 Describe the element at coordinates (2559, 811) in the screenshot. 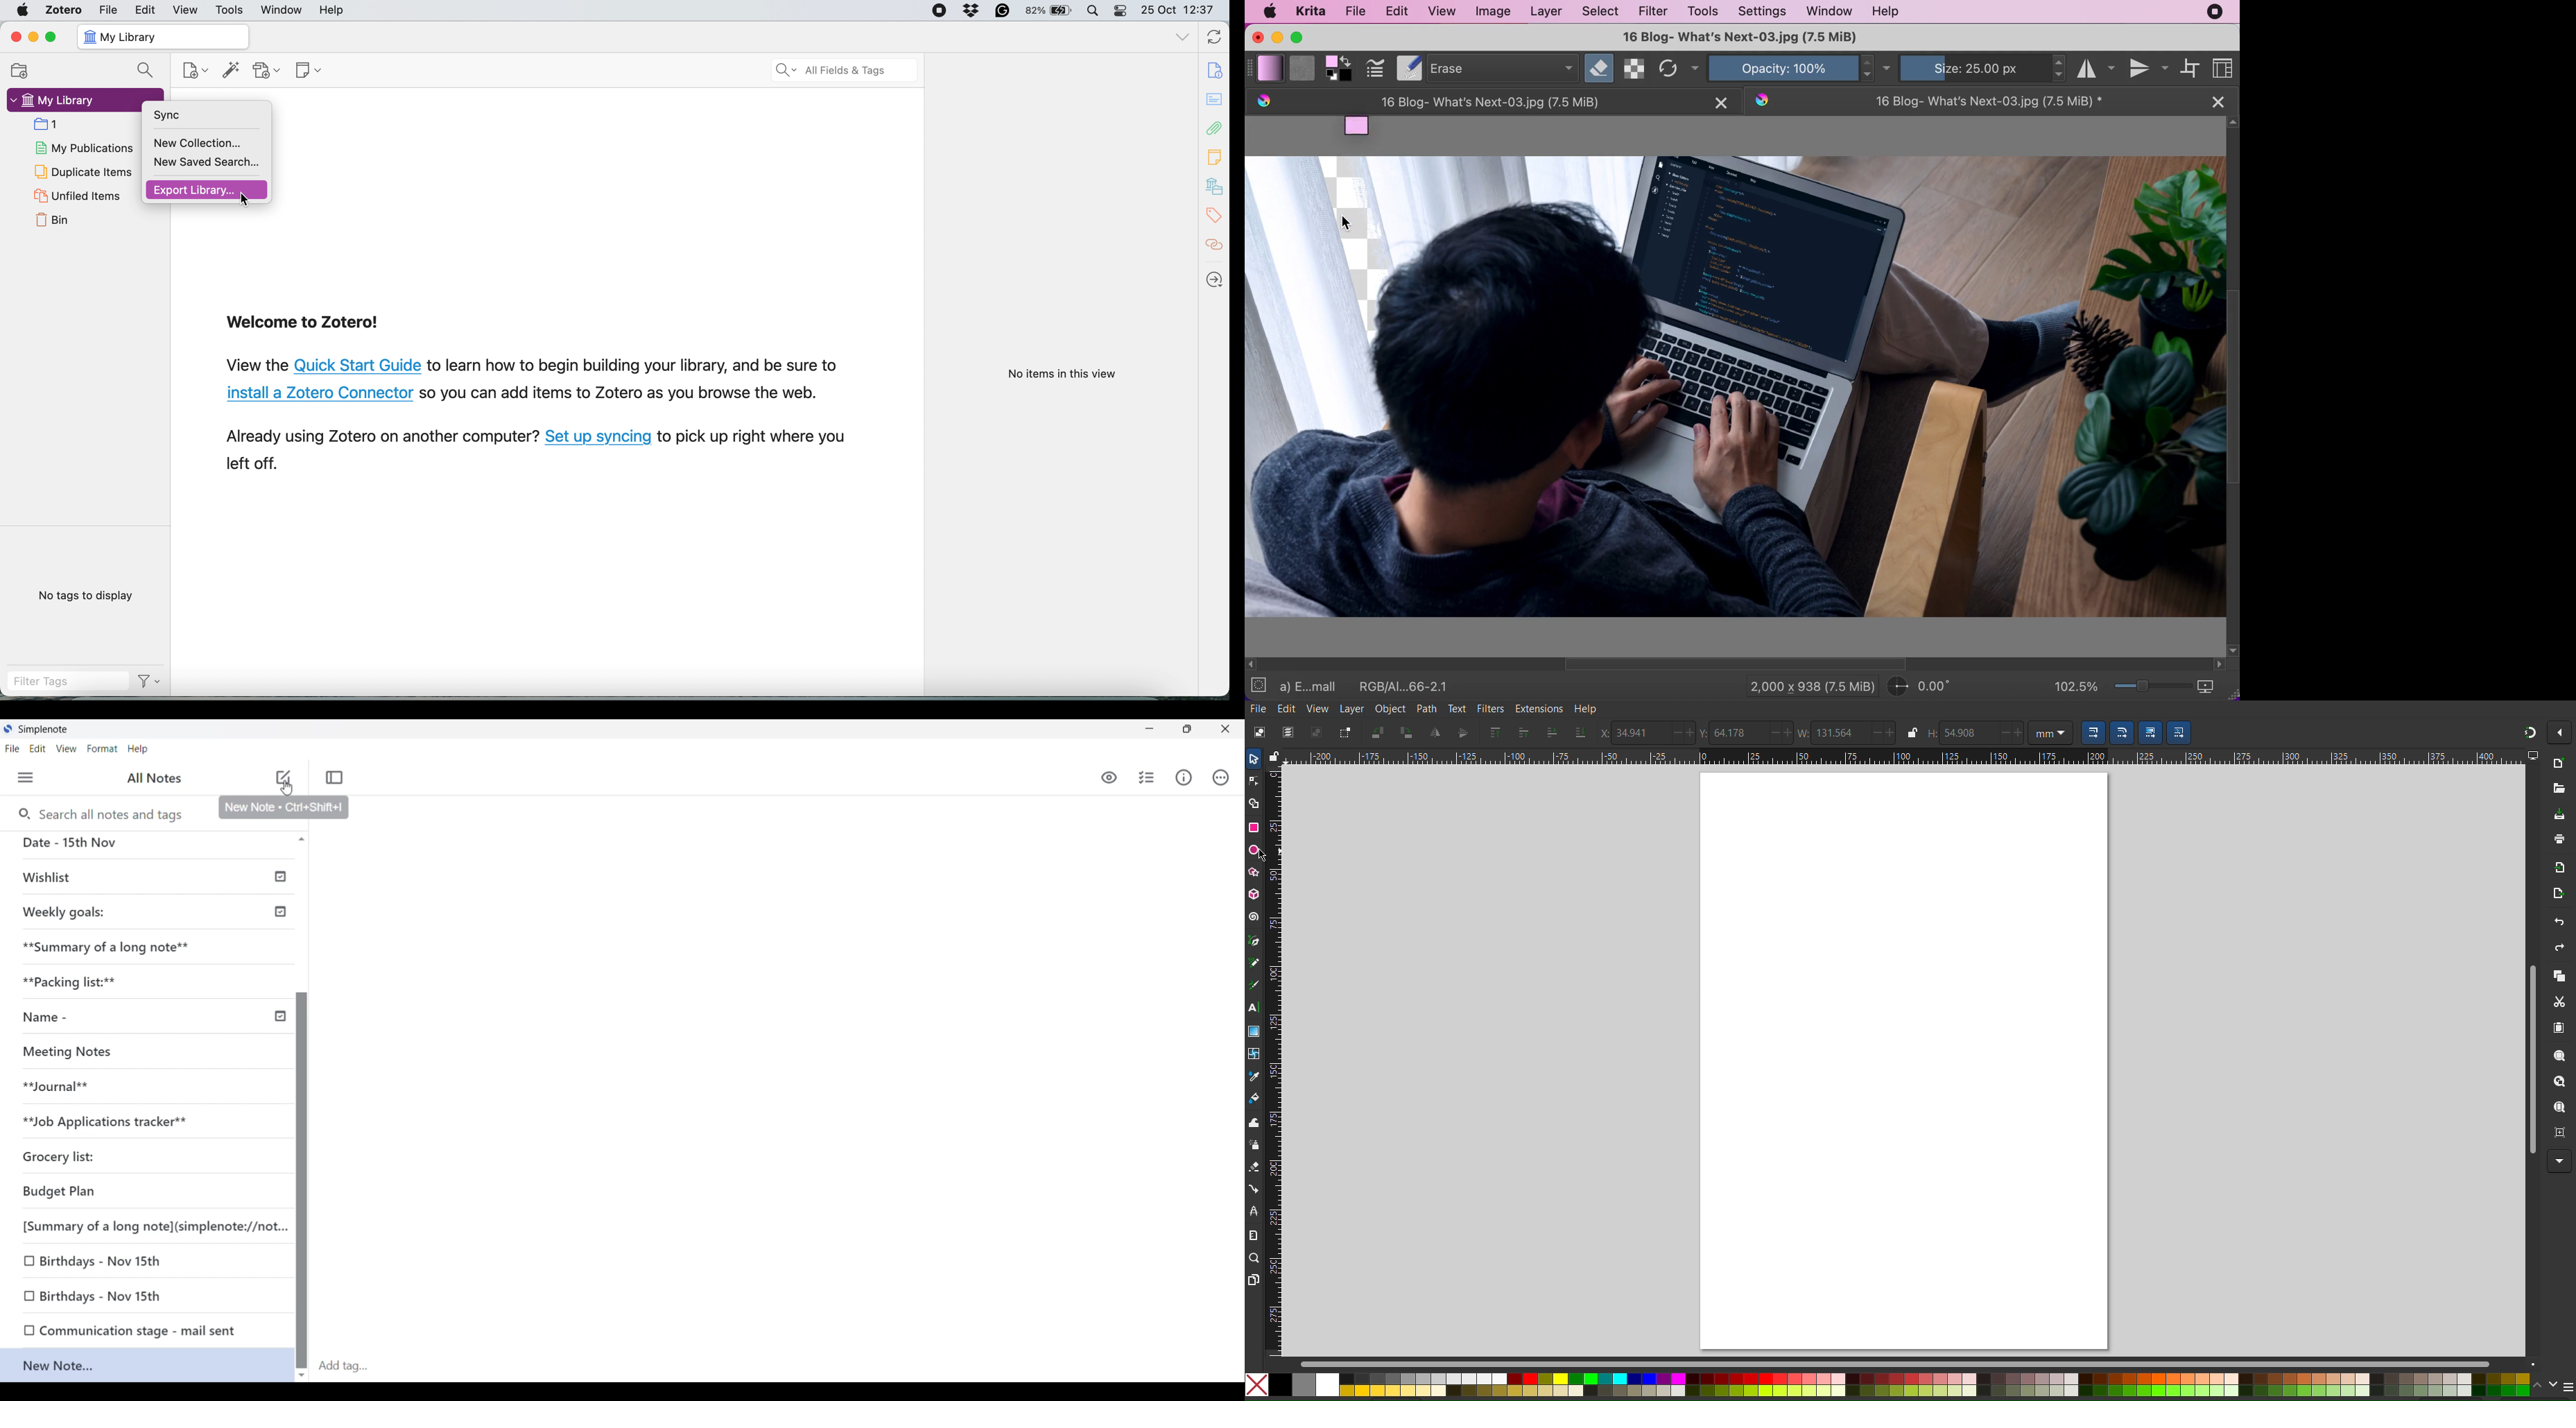

I see `Save` at that location.